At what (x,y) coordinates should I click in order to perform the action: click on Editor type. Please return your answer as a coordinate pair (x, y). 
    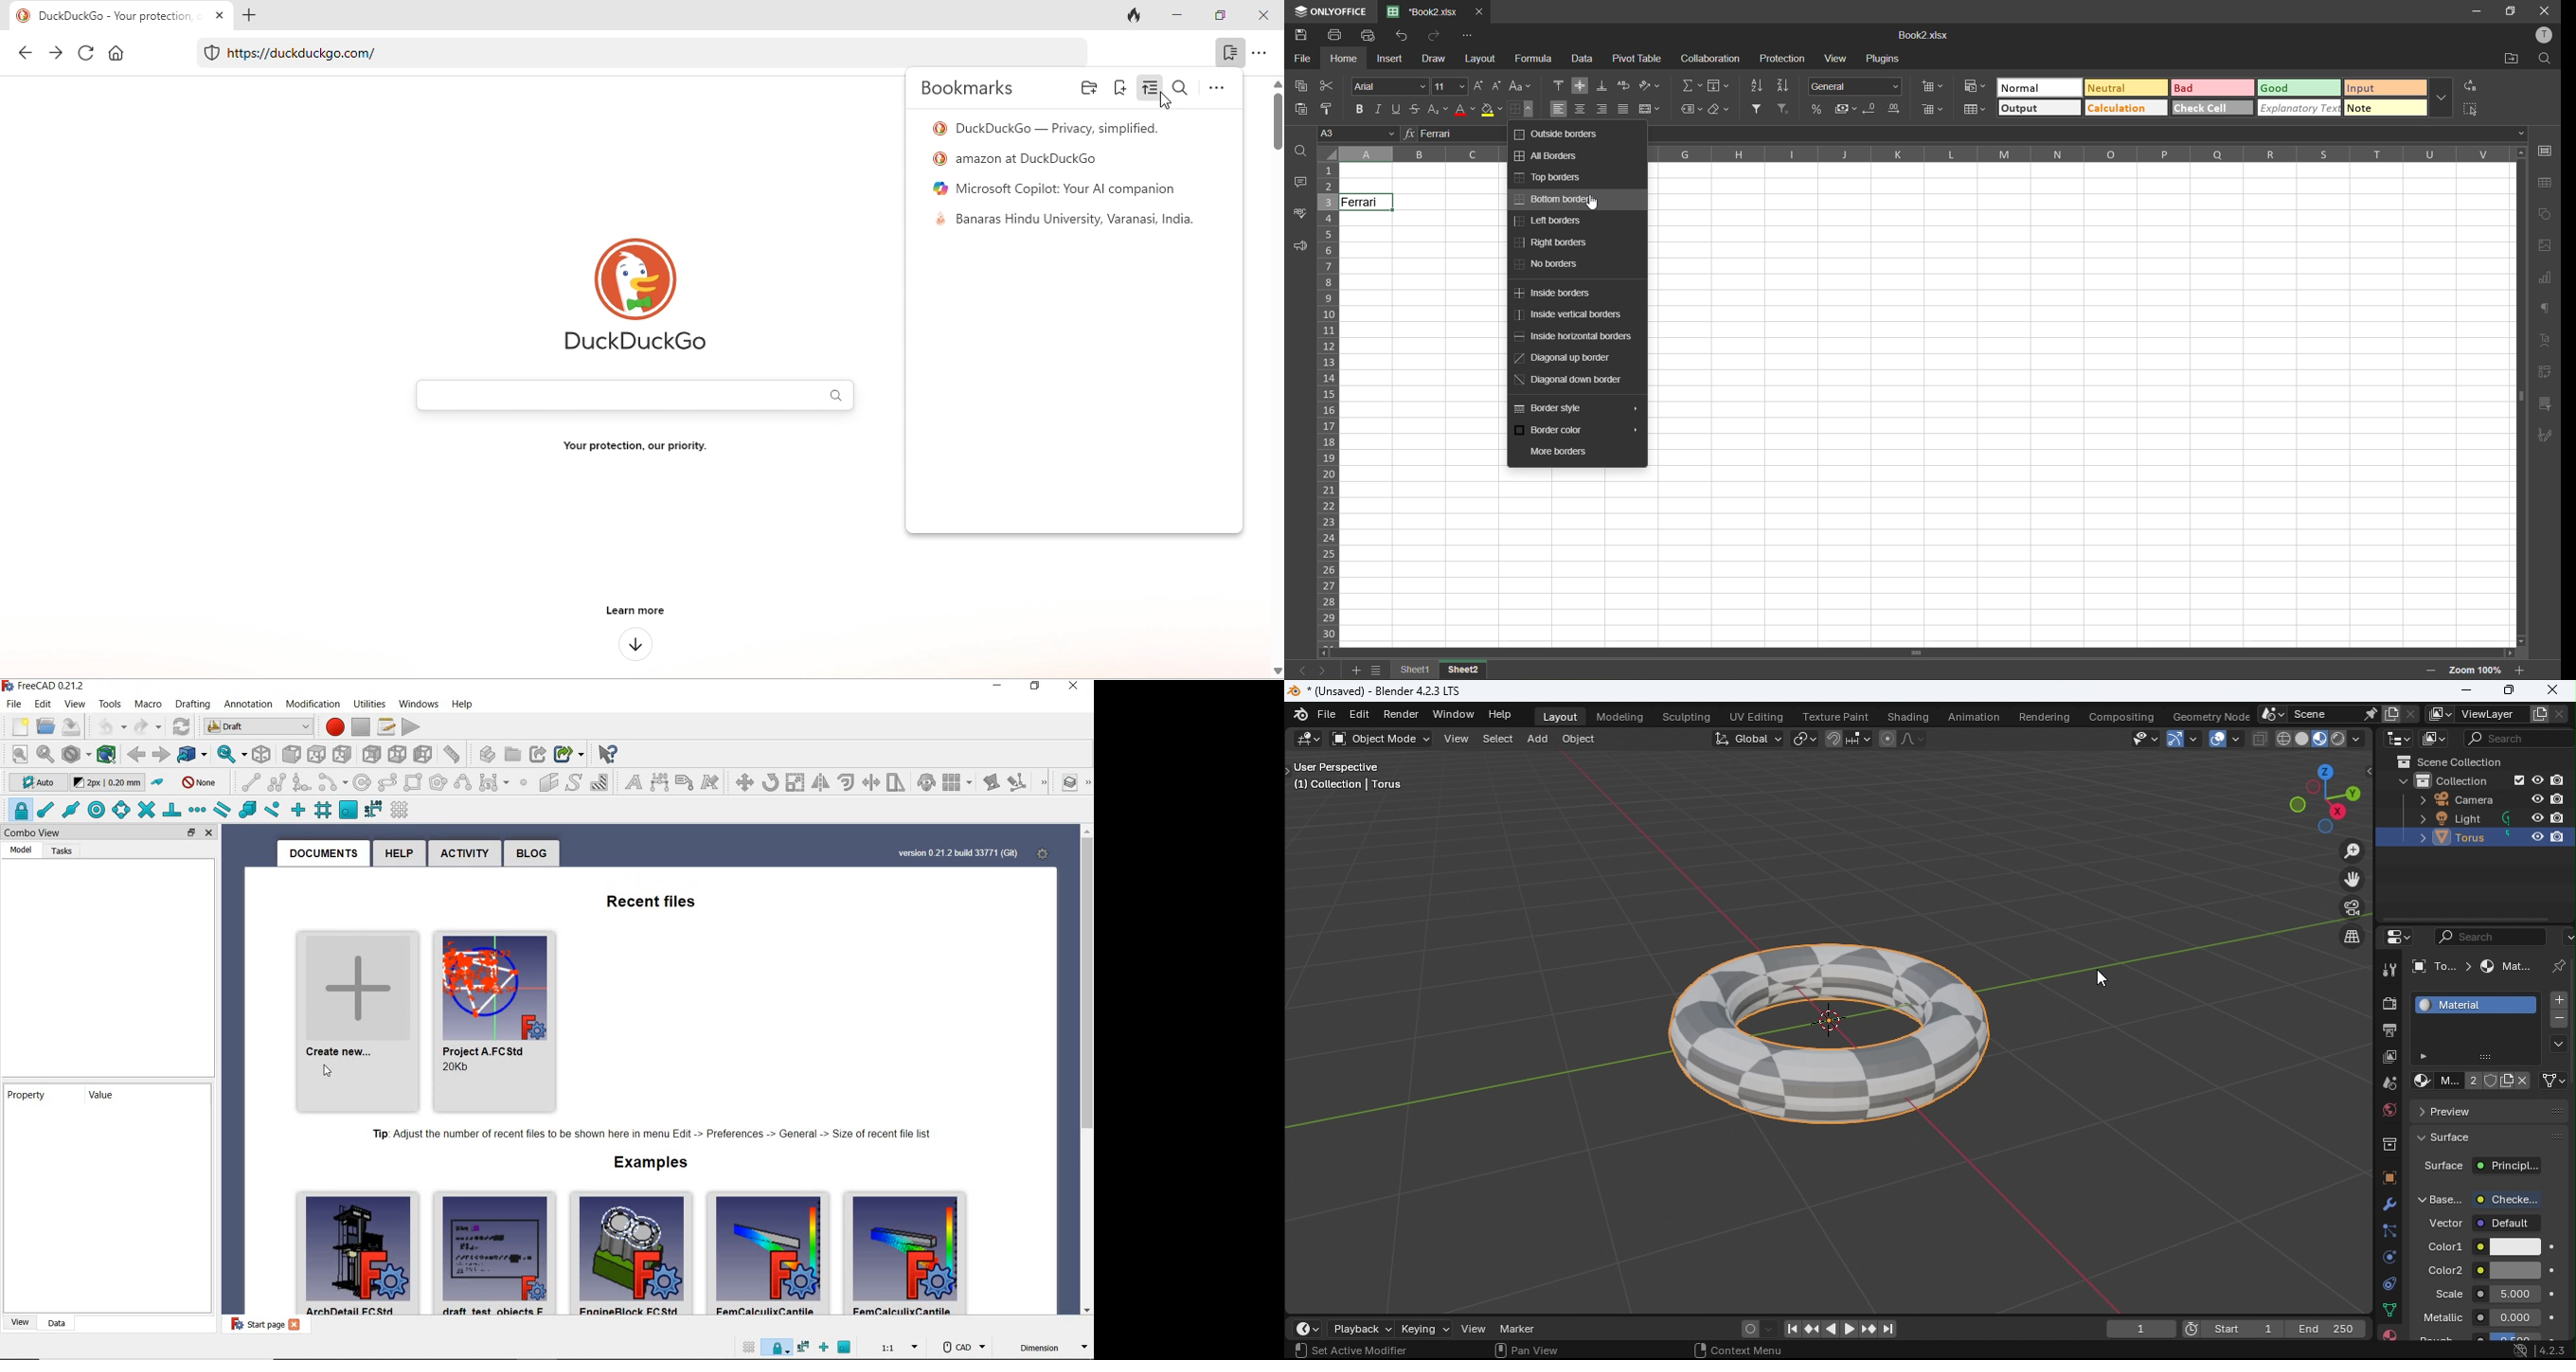
    Looking at the image, I should click on (2398, 739).